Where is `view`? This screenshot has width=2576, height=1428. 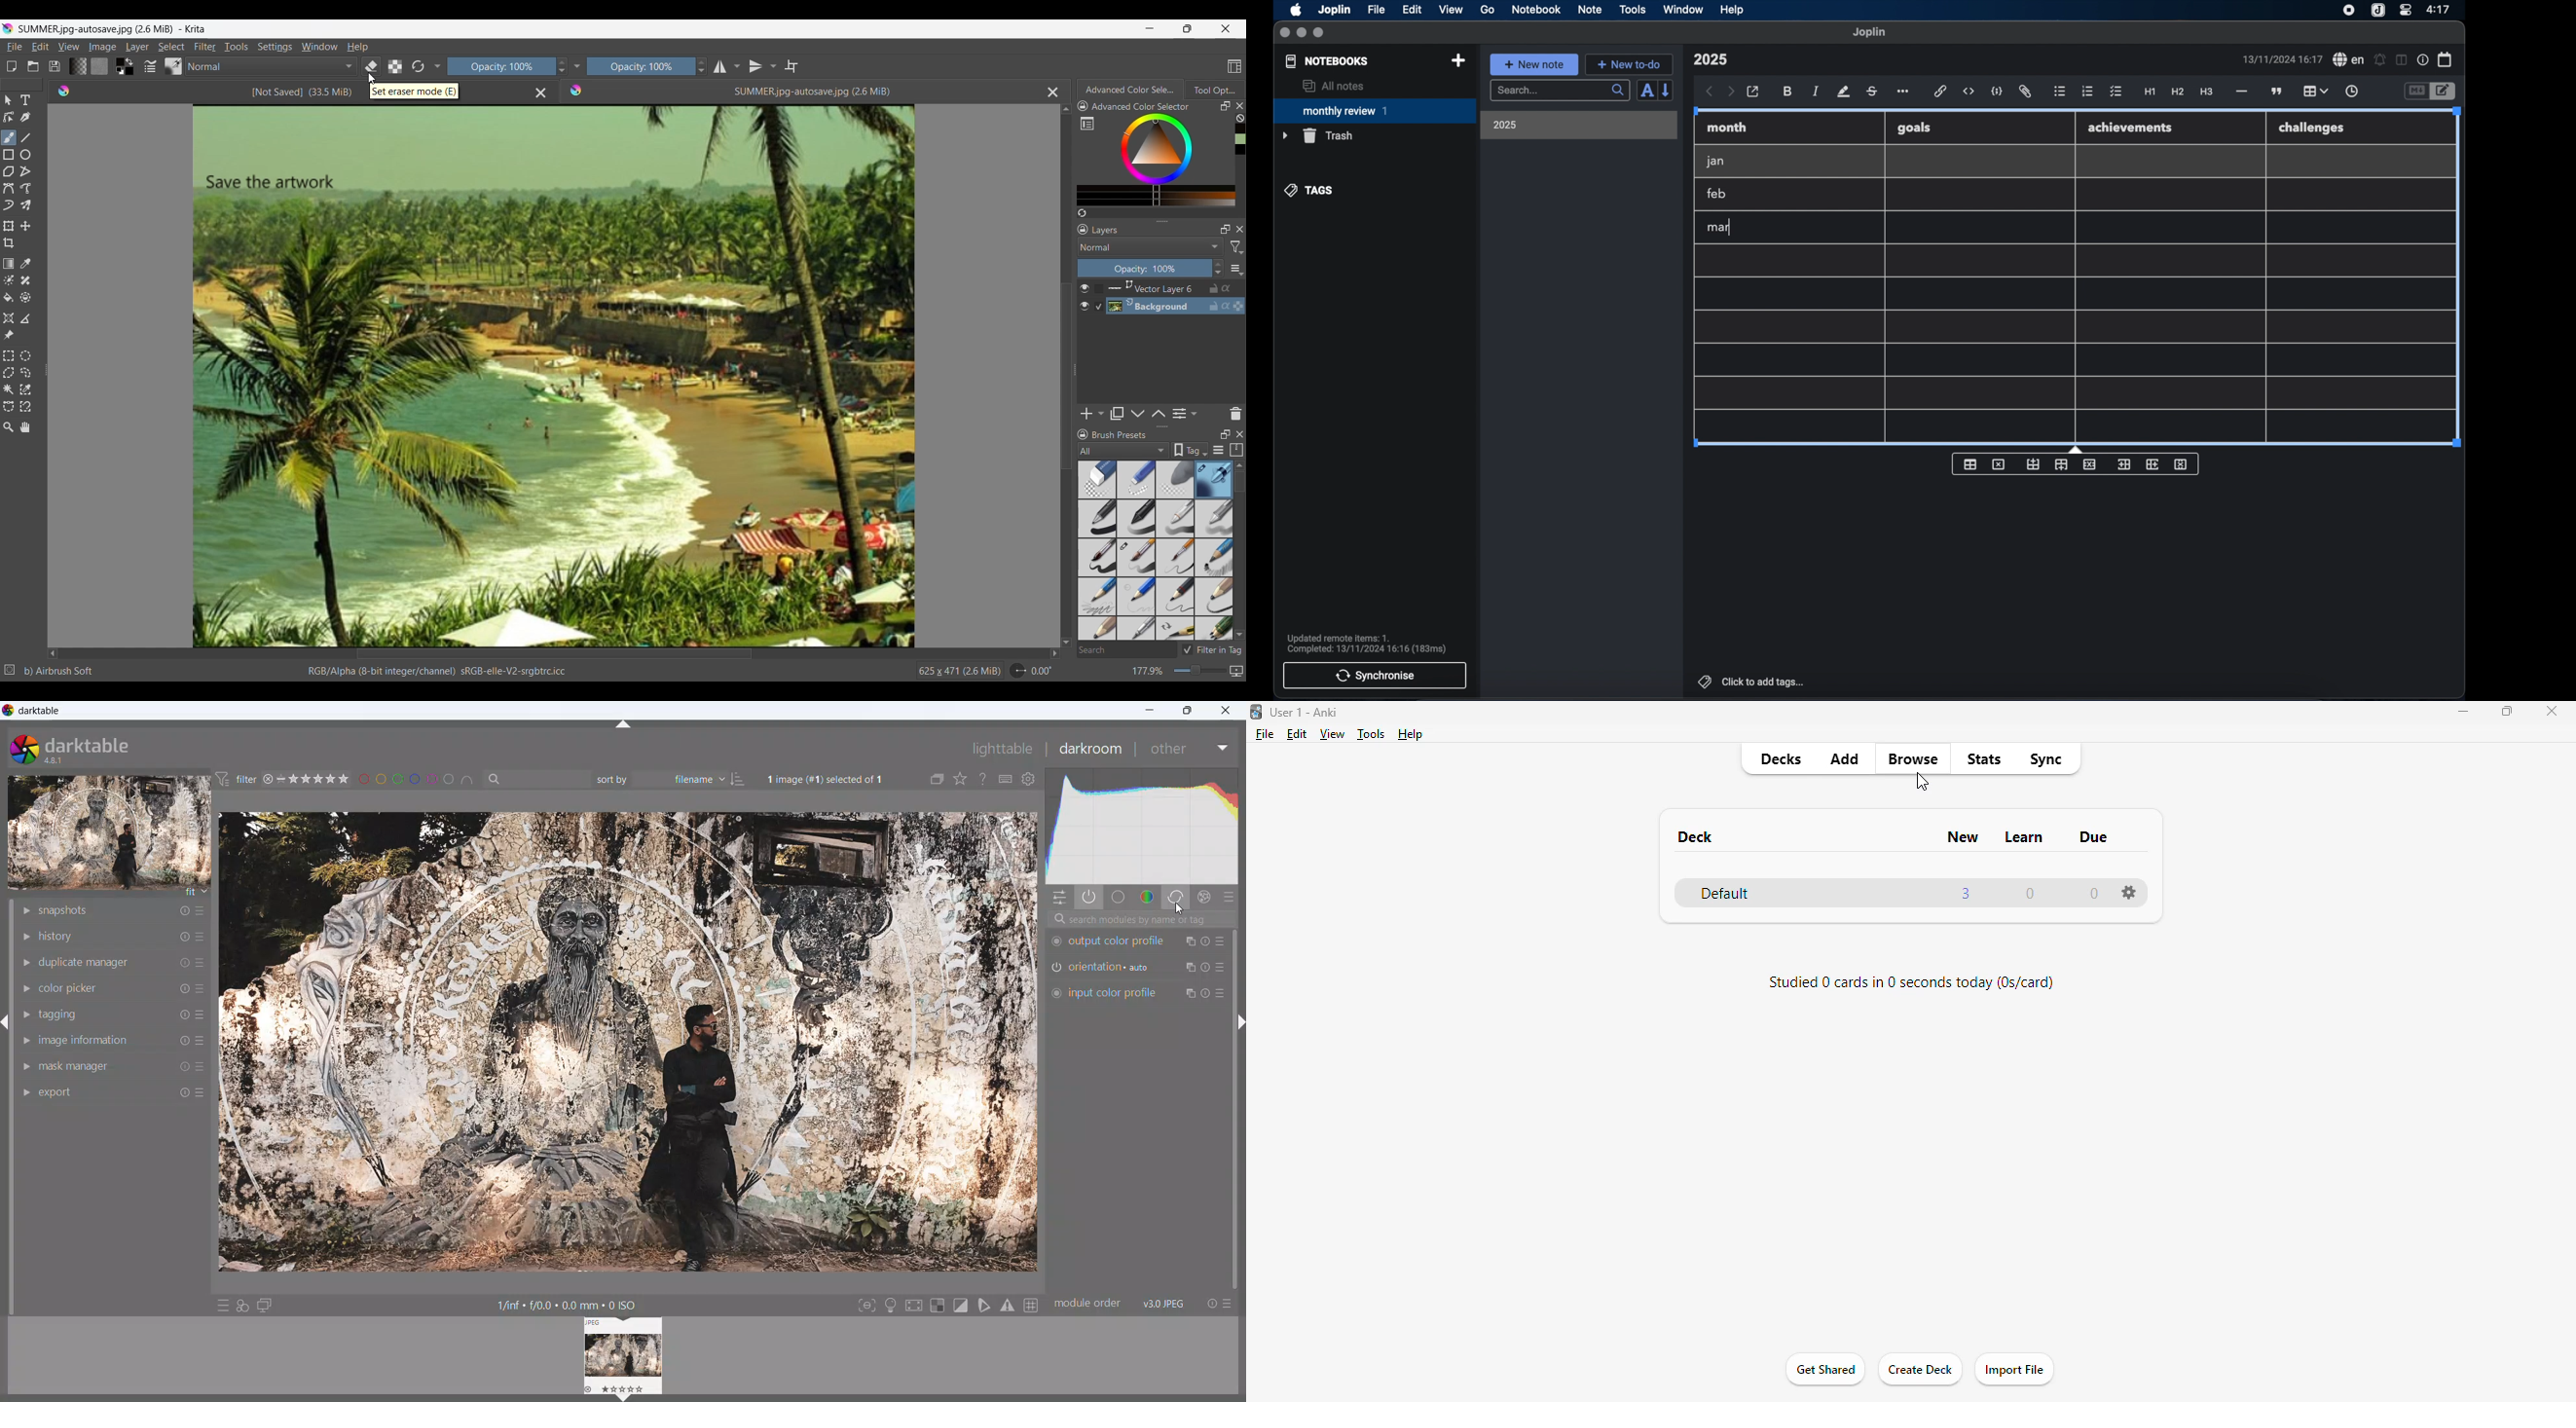
view is located at coordinates (1334, 734).